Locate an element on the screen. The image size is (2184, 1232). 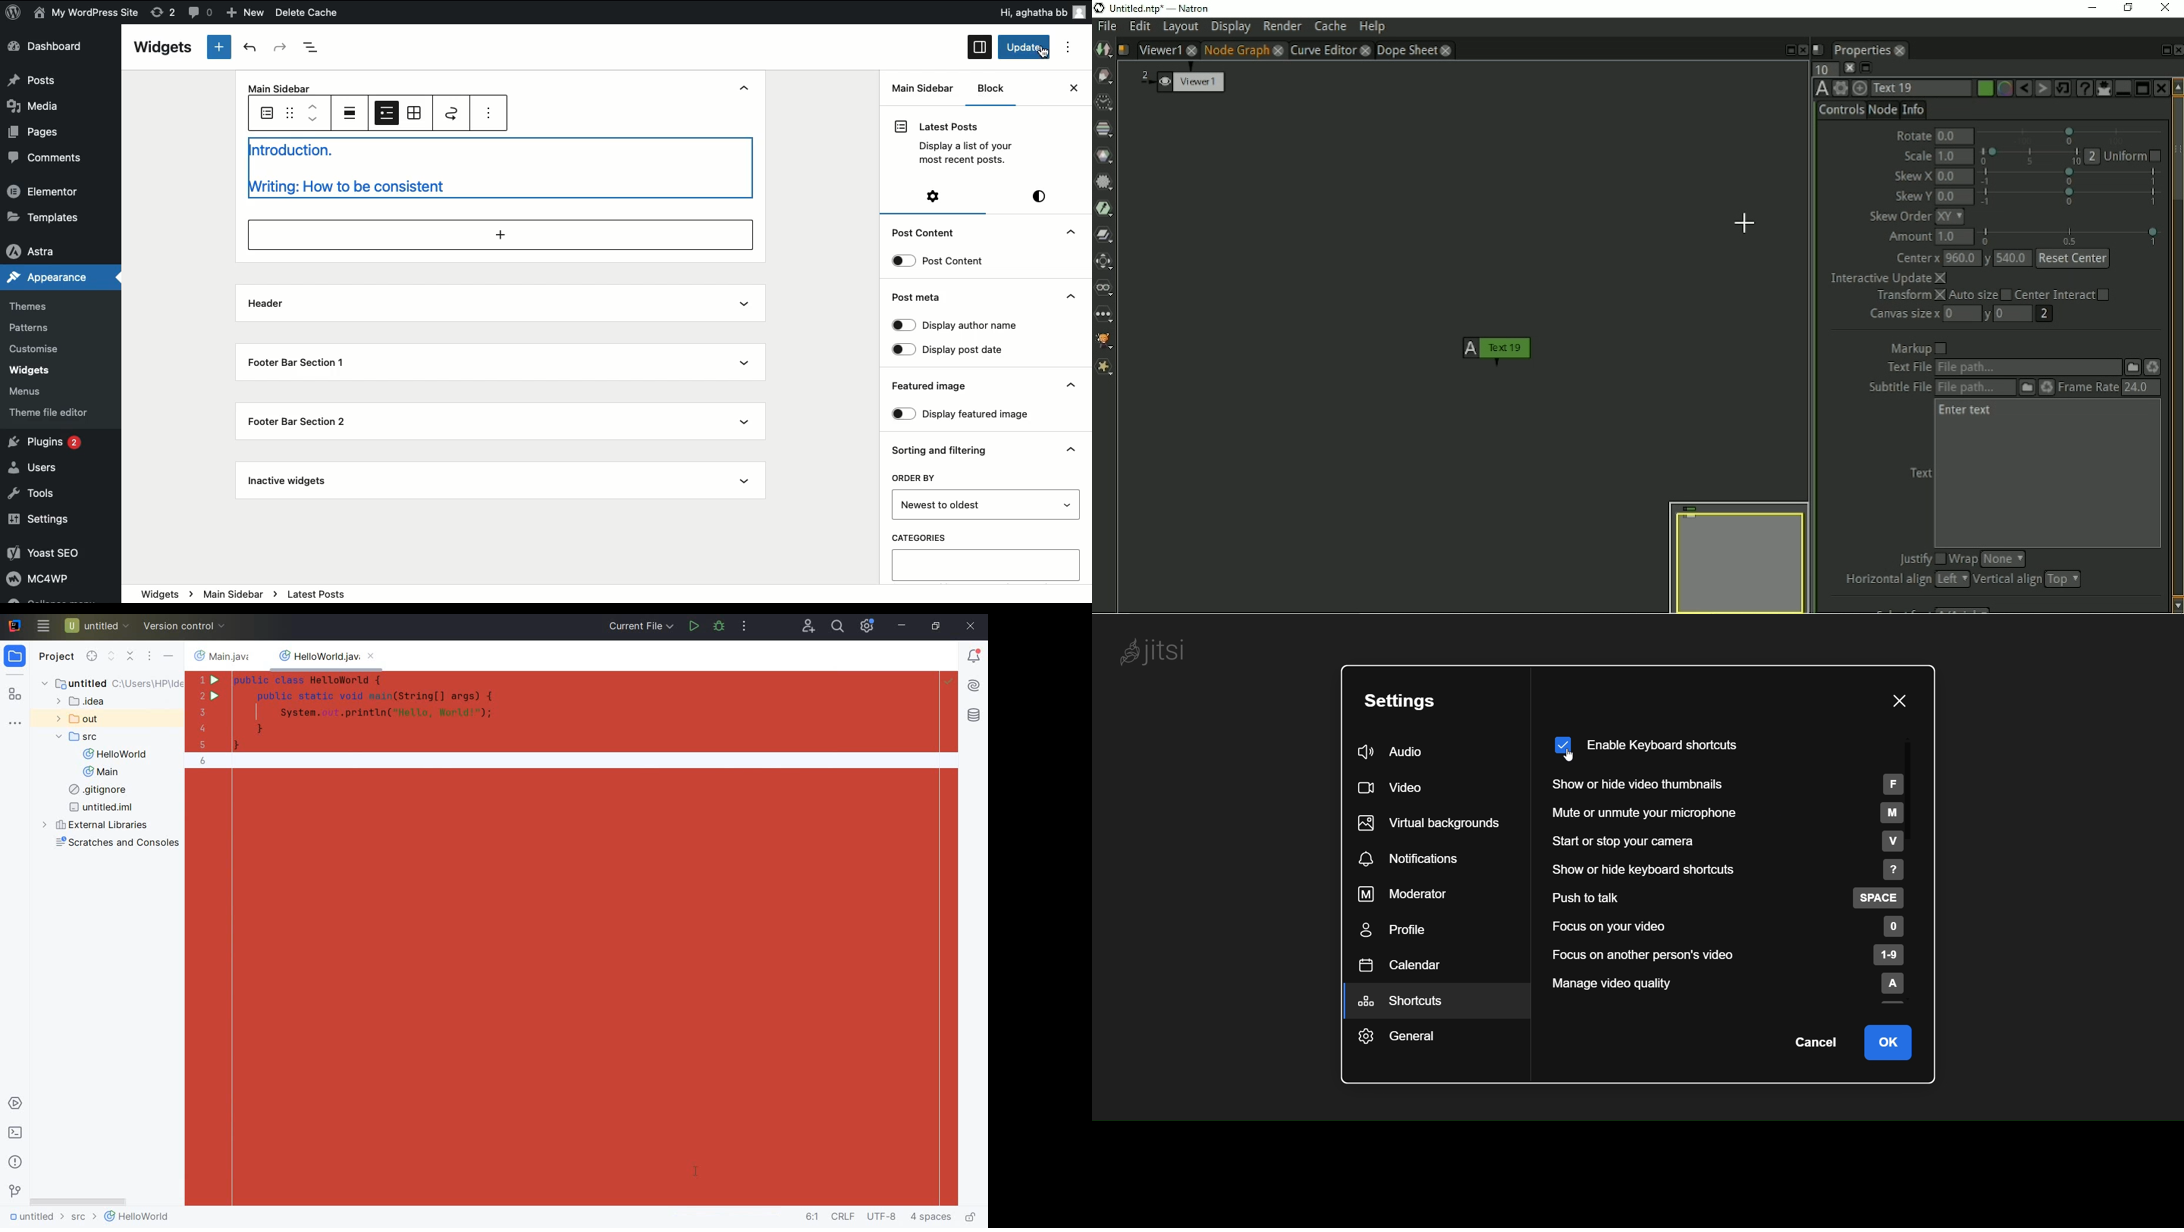
code with me is located at coordinates (807, 626).